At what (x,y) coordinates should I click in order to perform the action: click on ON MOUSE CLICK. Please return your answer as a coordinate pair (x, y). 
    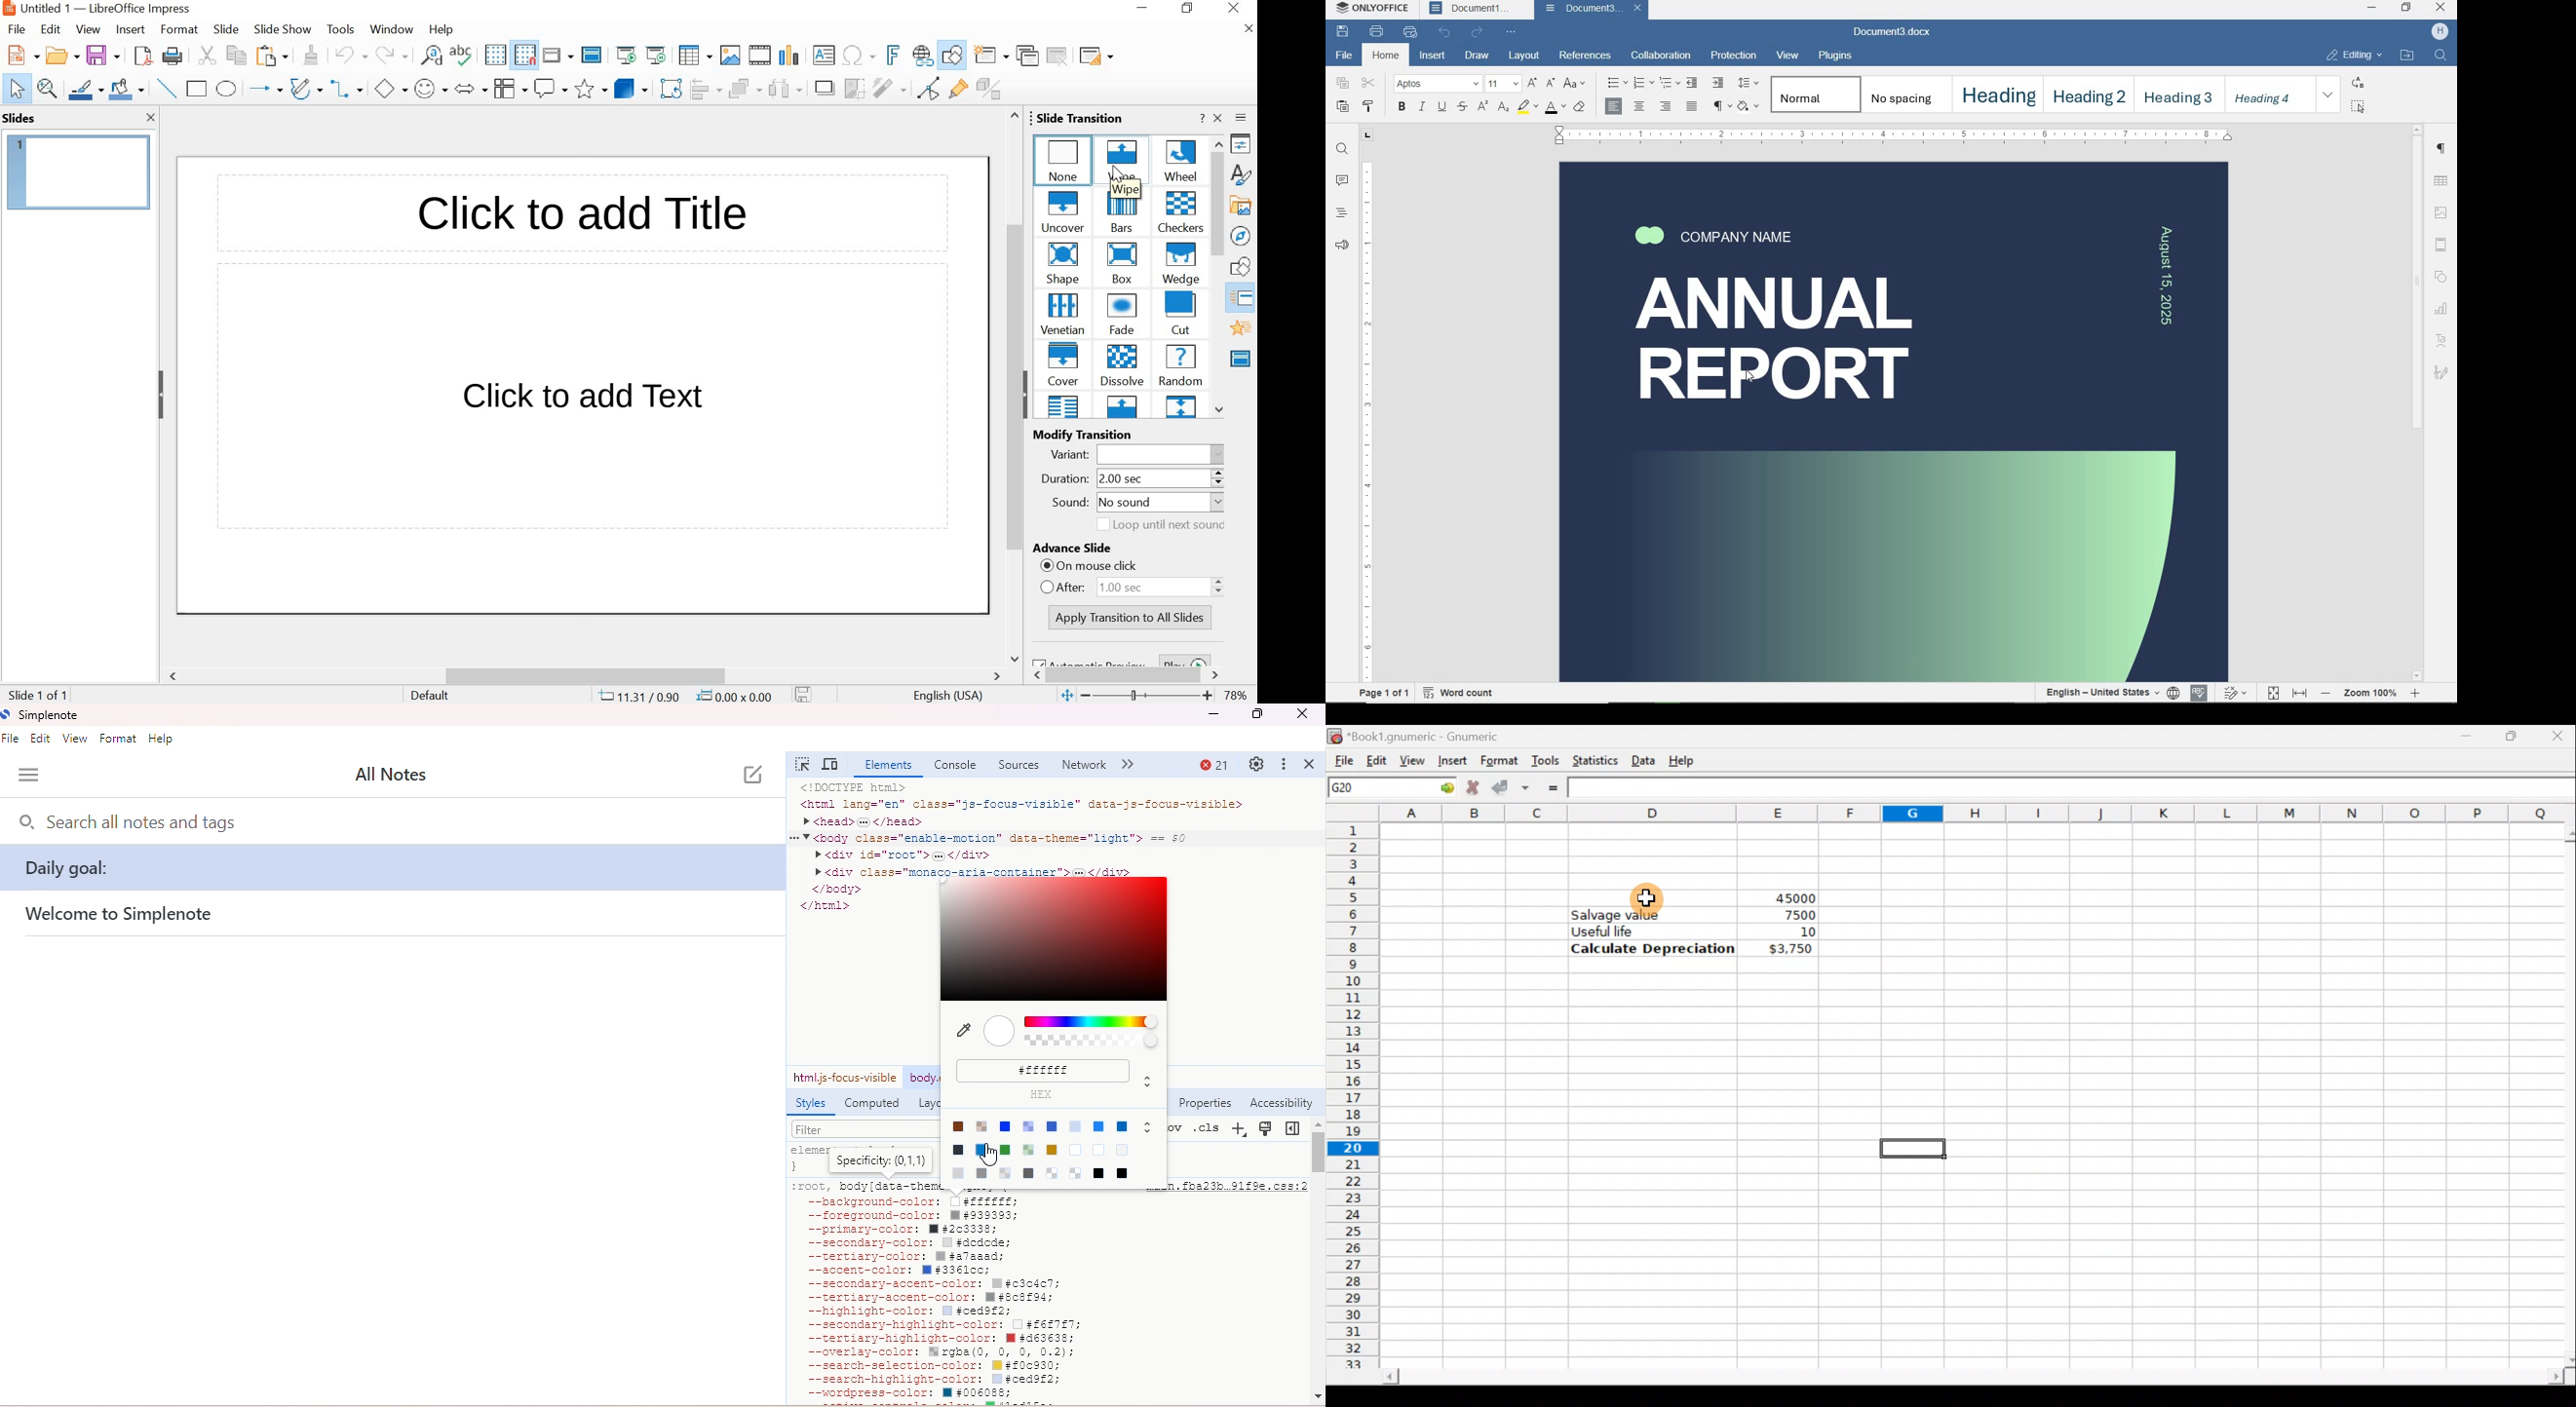
    Looking at the image, I should click on (1140, 567).